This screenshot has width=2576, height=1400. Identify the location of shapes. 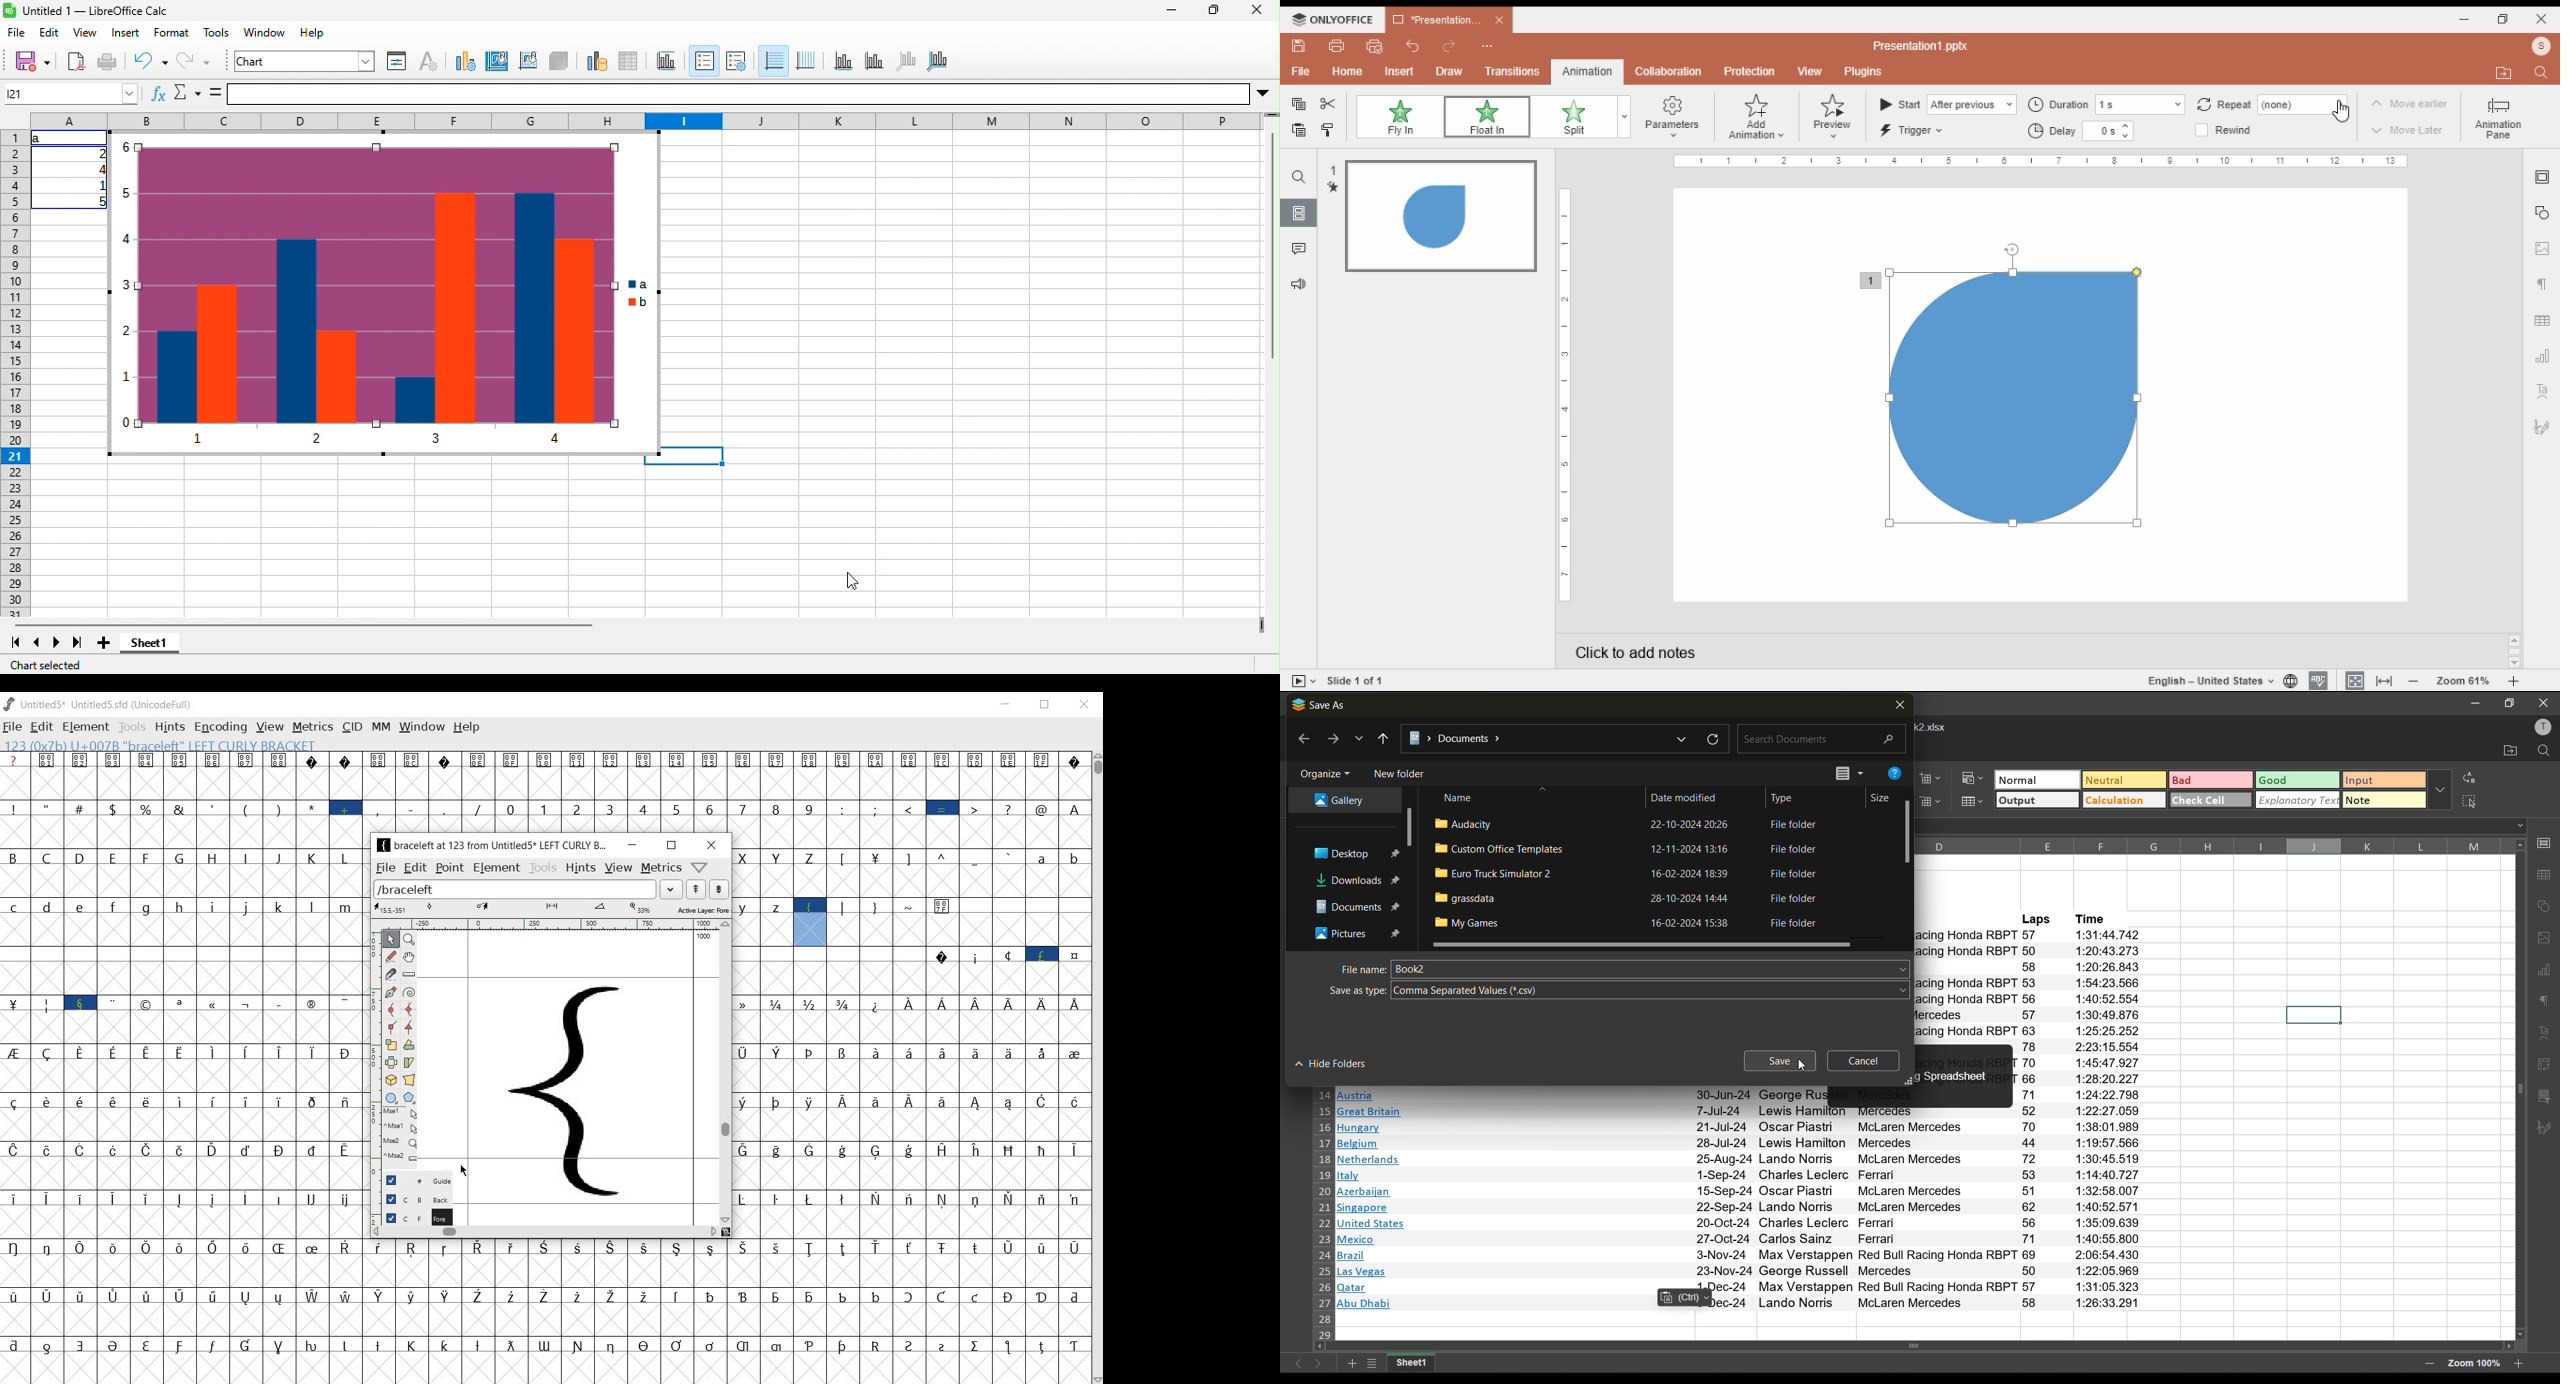
(2545, 909).